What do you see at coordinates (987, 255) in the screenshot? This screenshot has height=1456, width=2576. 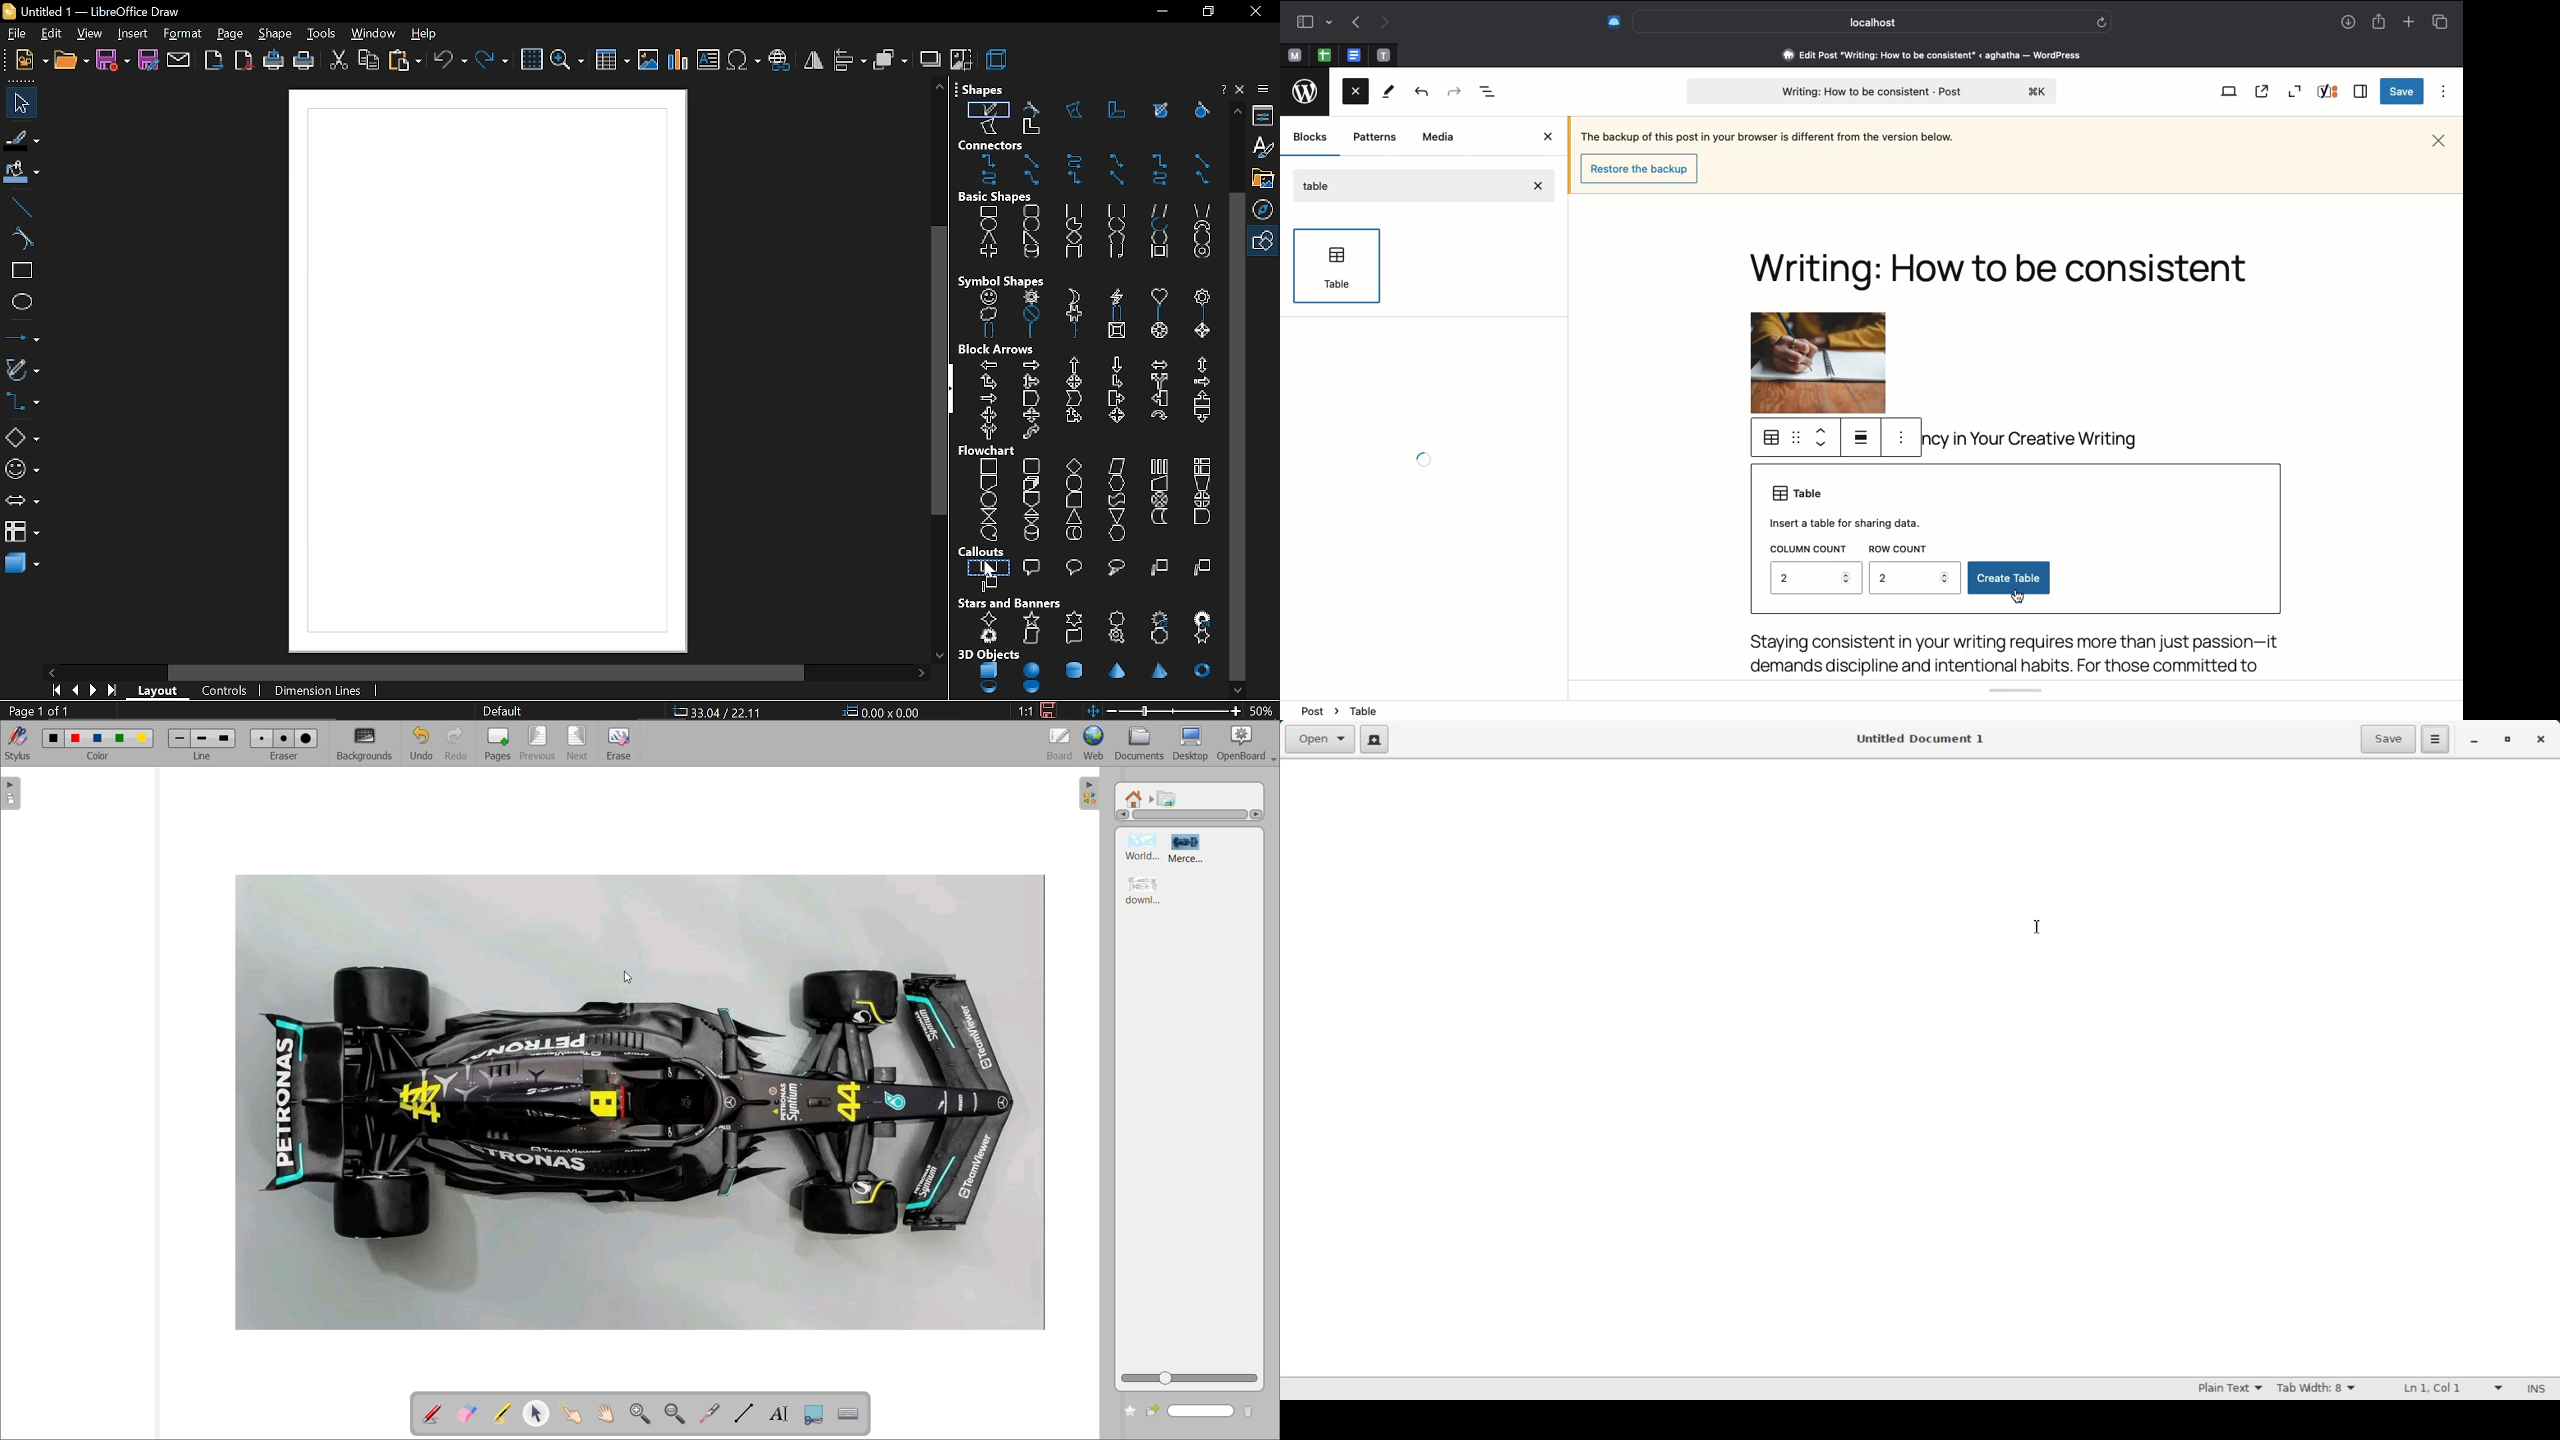 I see `cross` at bounding box center [987, 255].